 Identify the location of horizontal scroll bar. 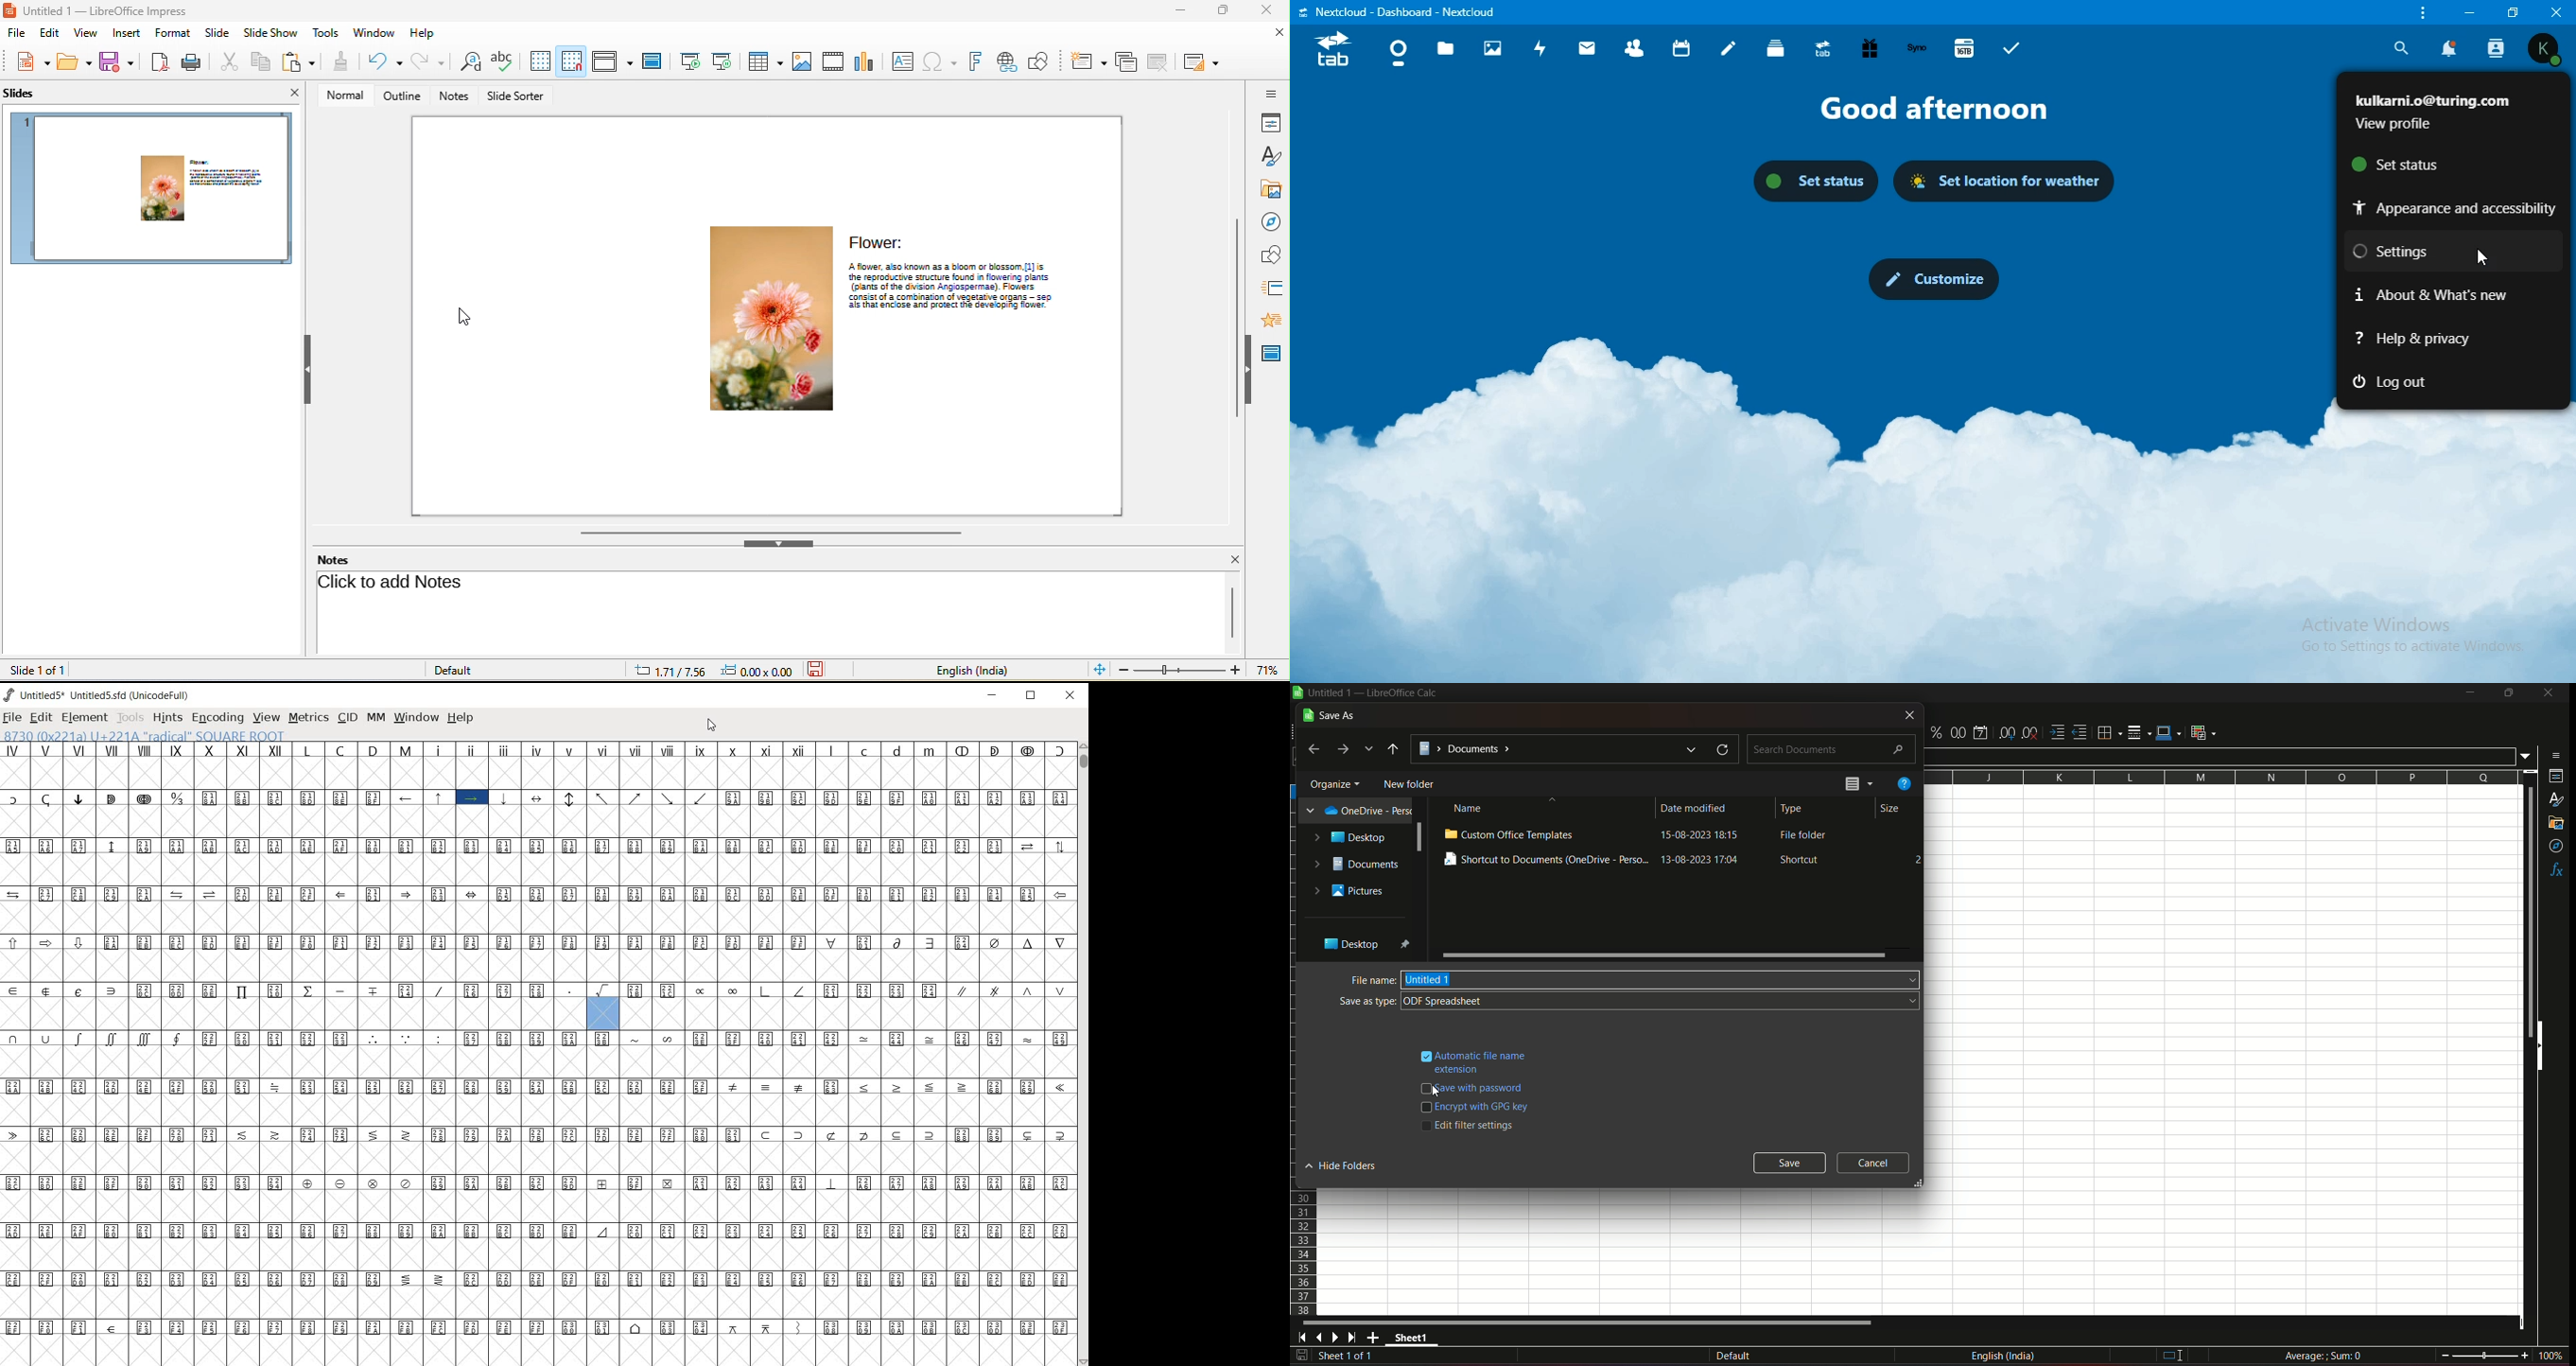
(773, 531).